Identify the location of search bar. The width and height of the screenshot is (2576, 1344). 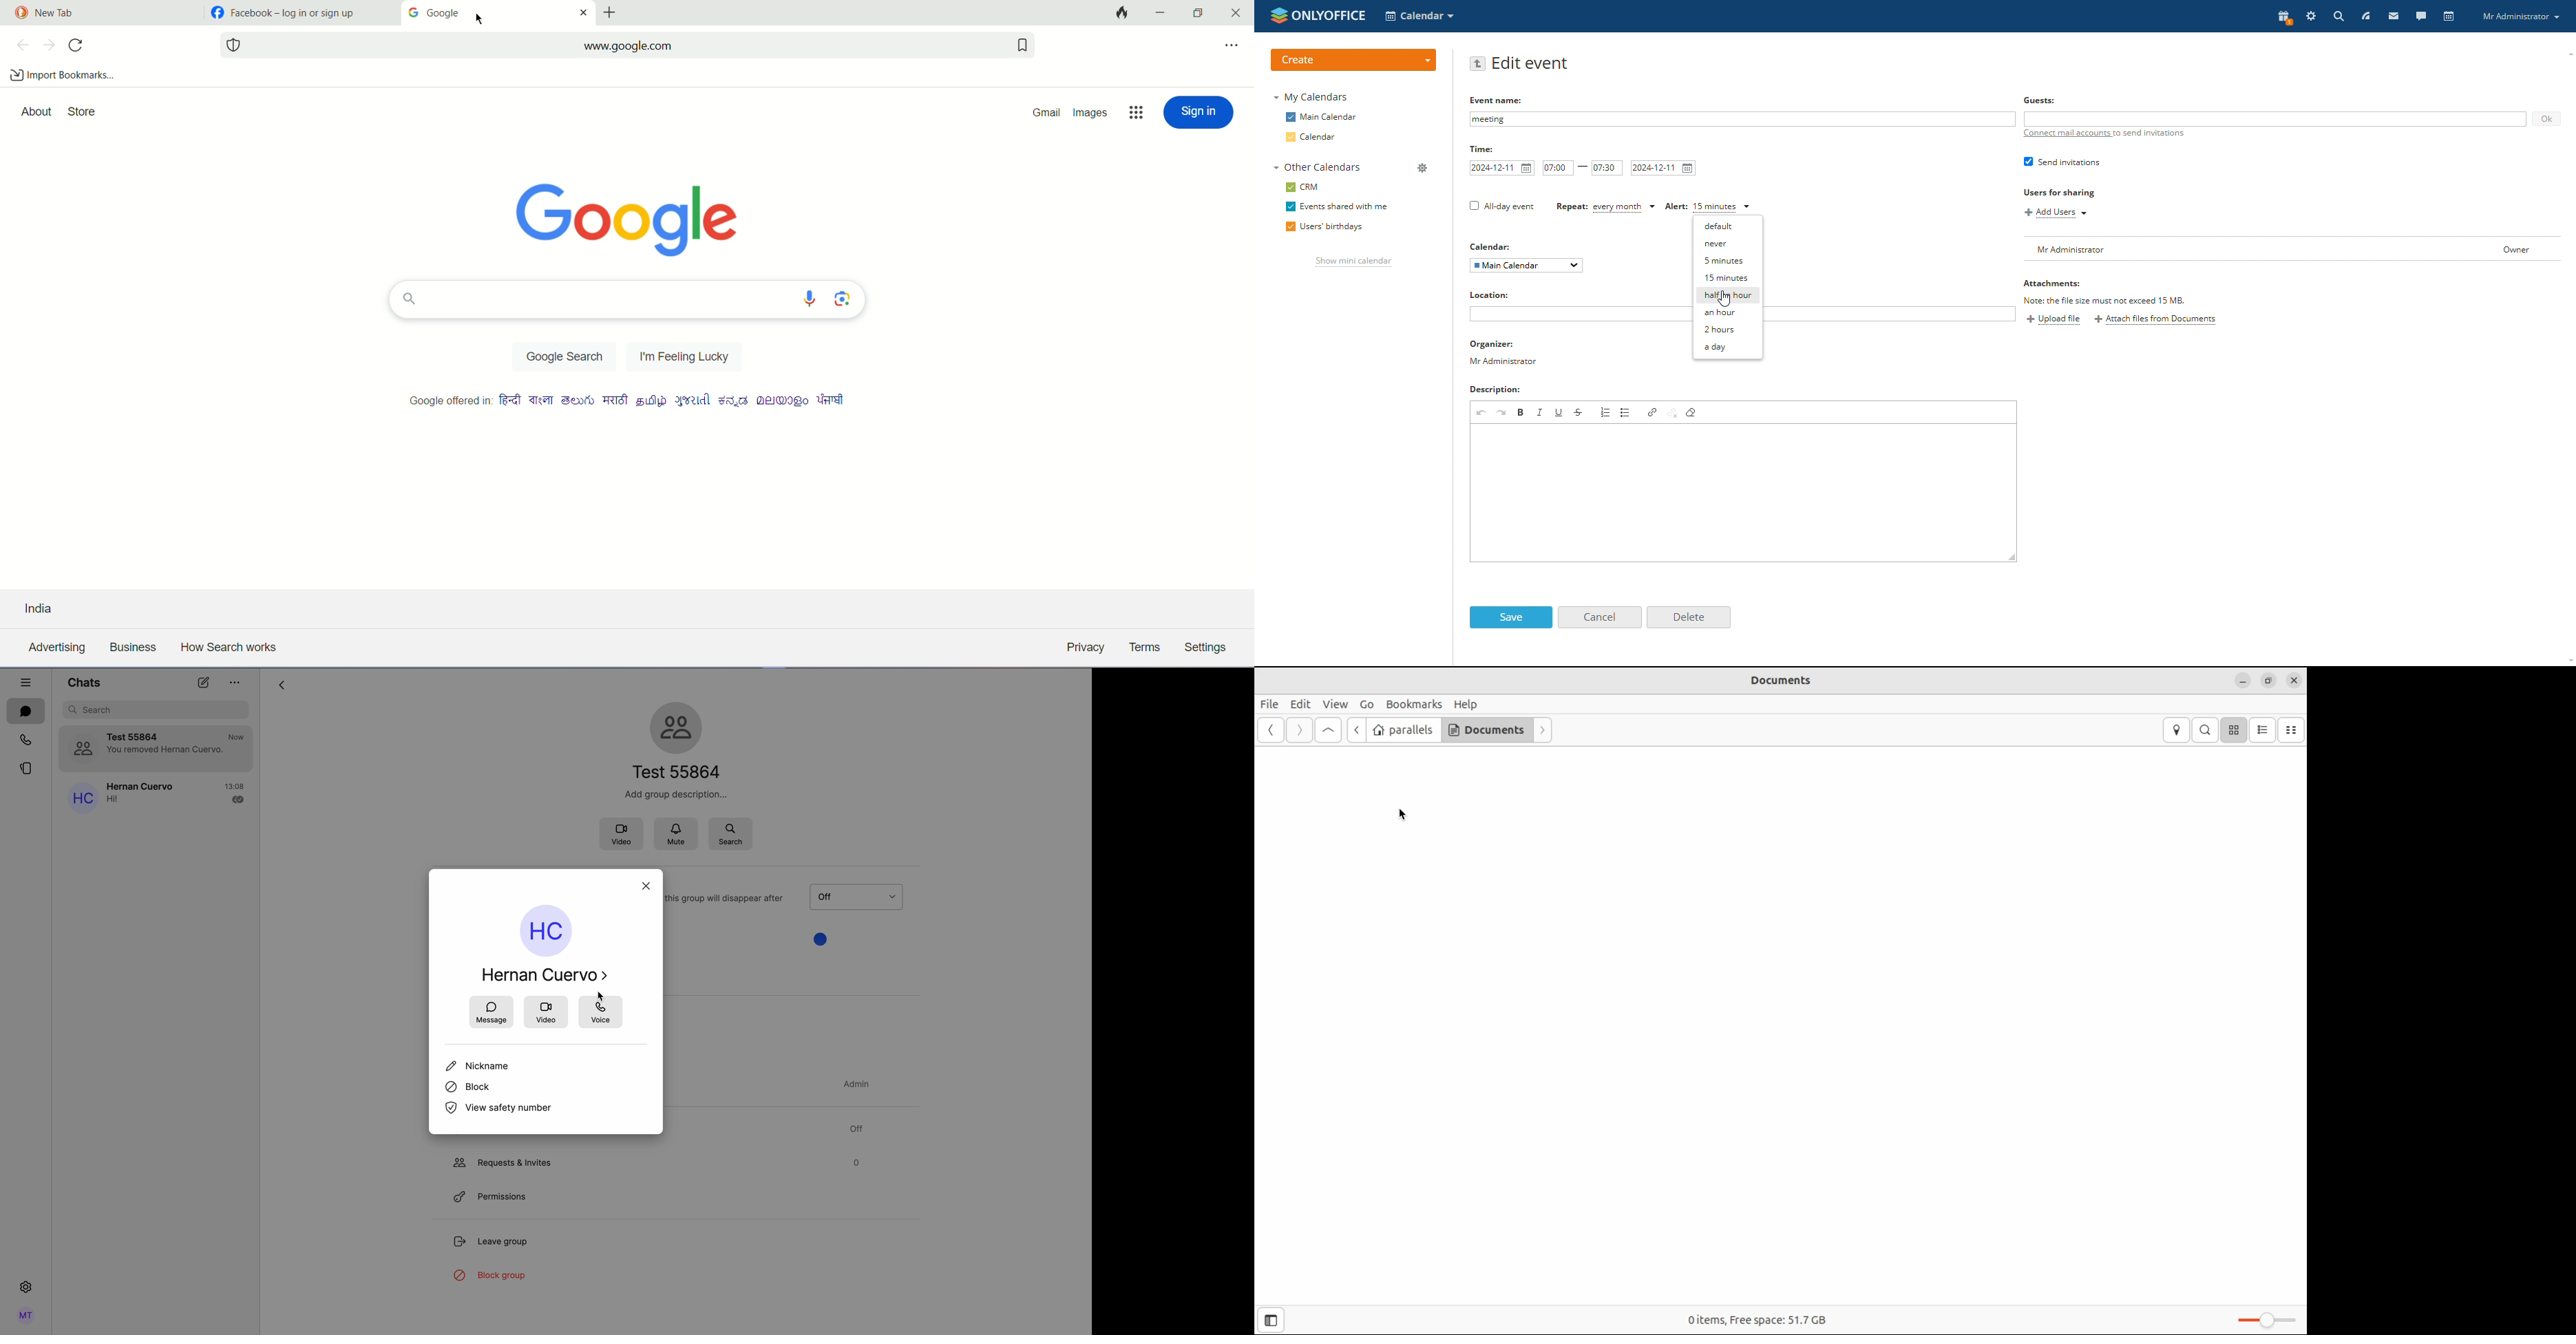
(158, 709).